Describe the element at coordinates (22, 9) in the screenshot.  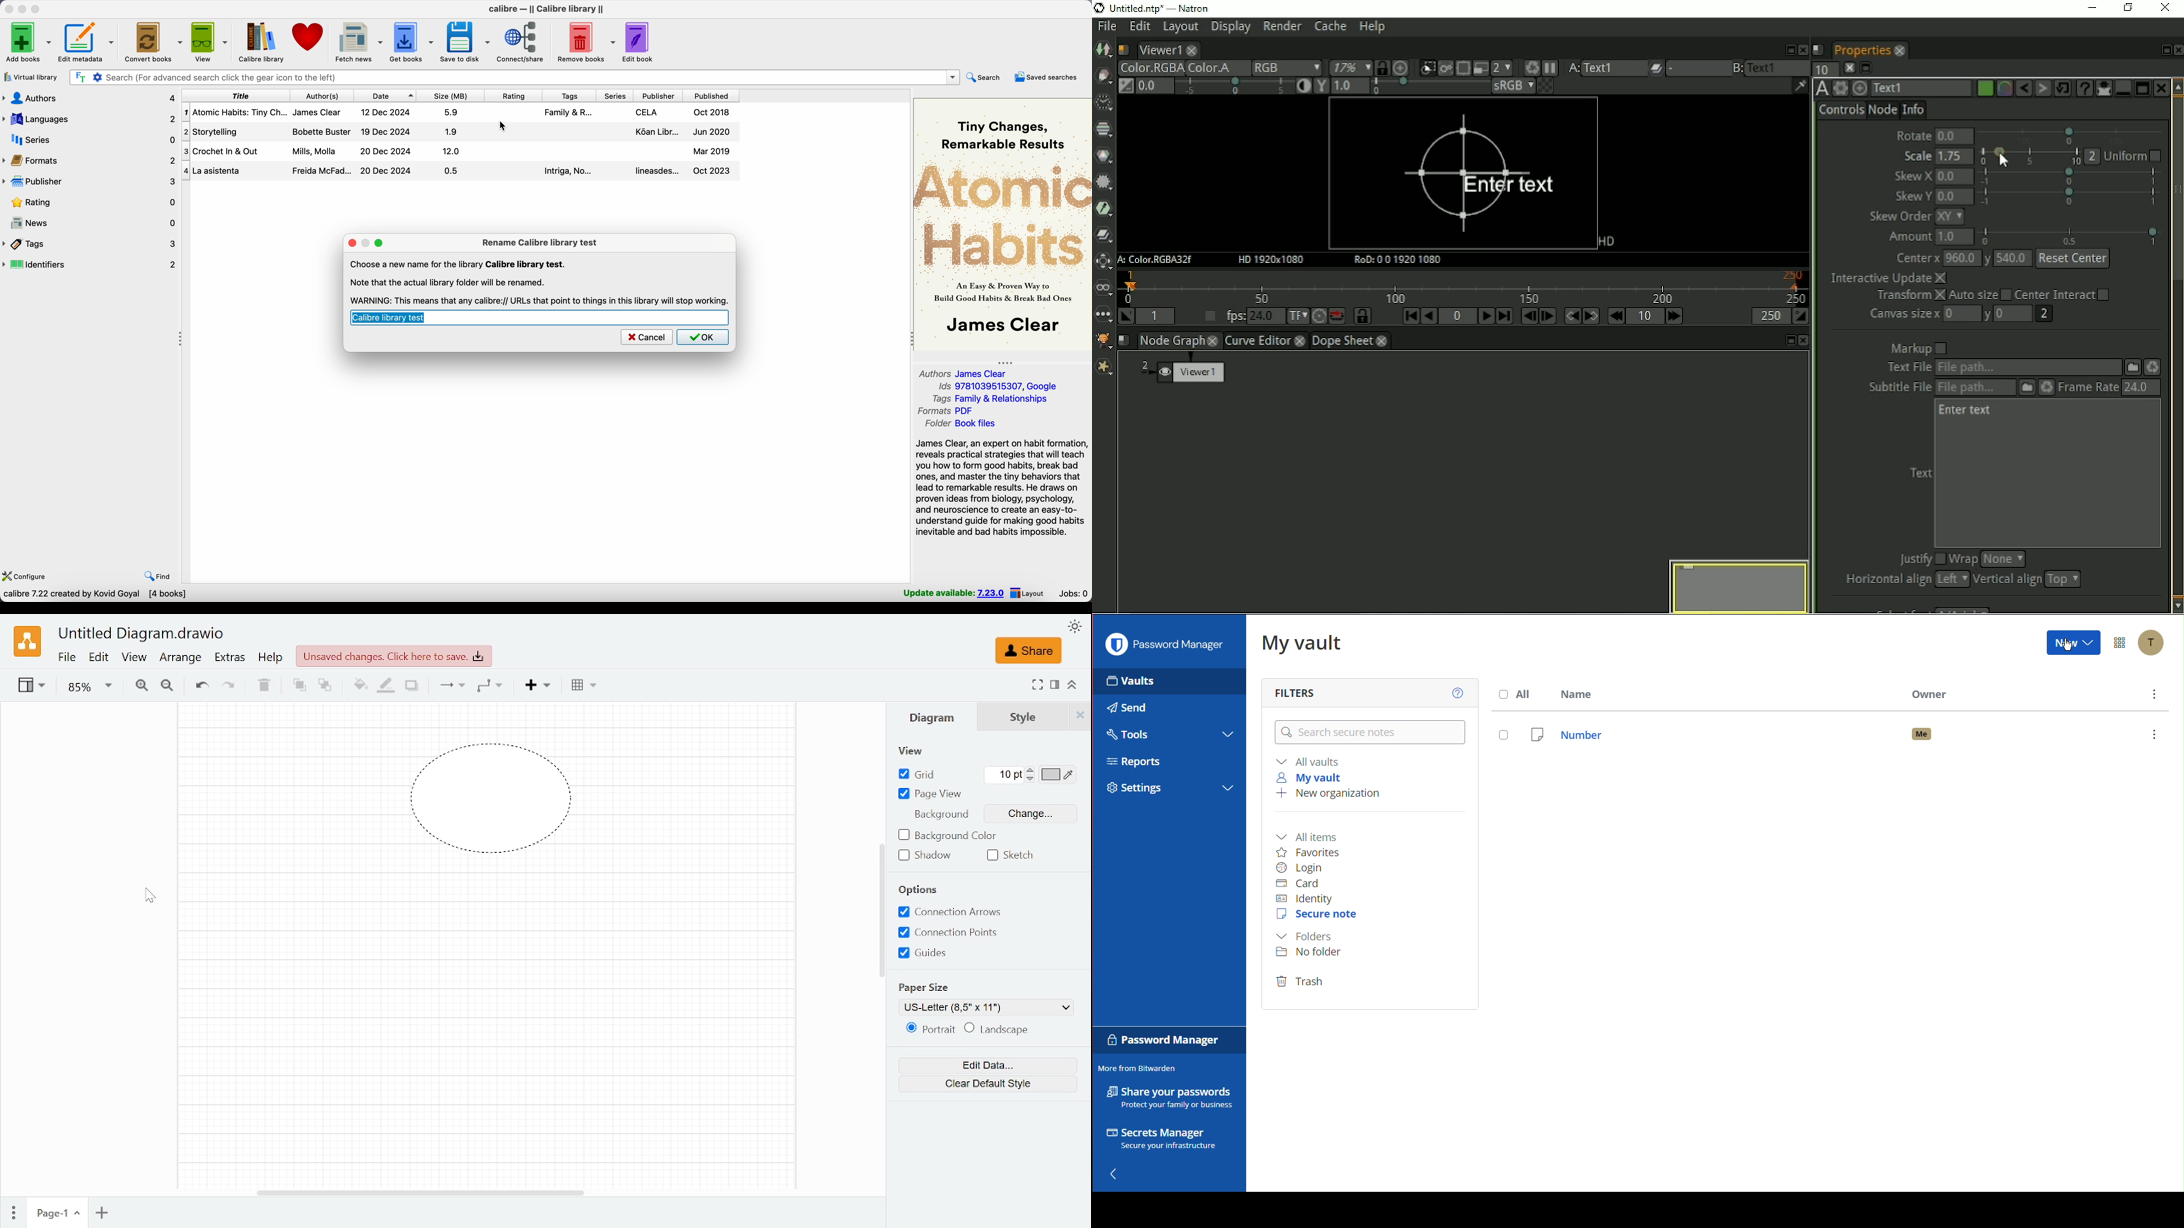
I see `minimize Calibre` at that location.